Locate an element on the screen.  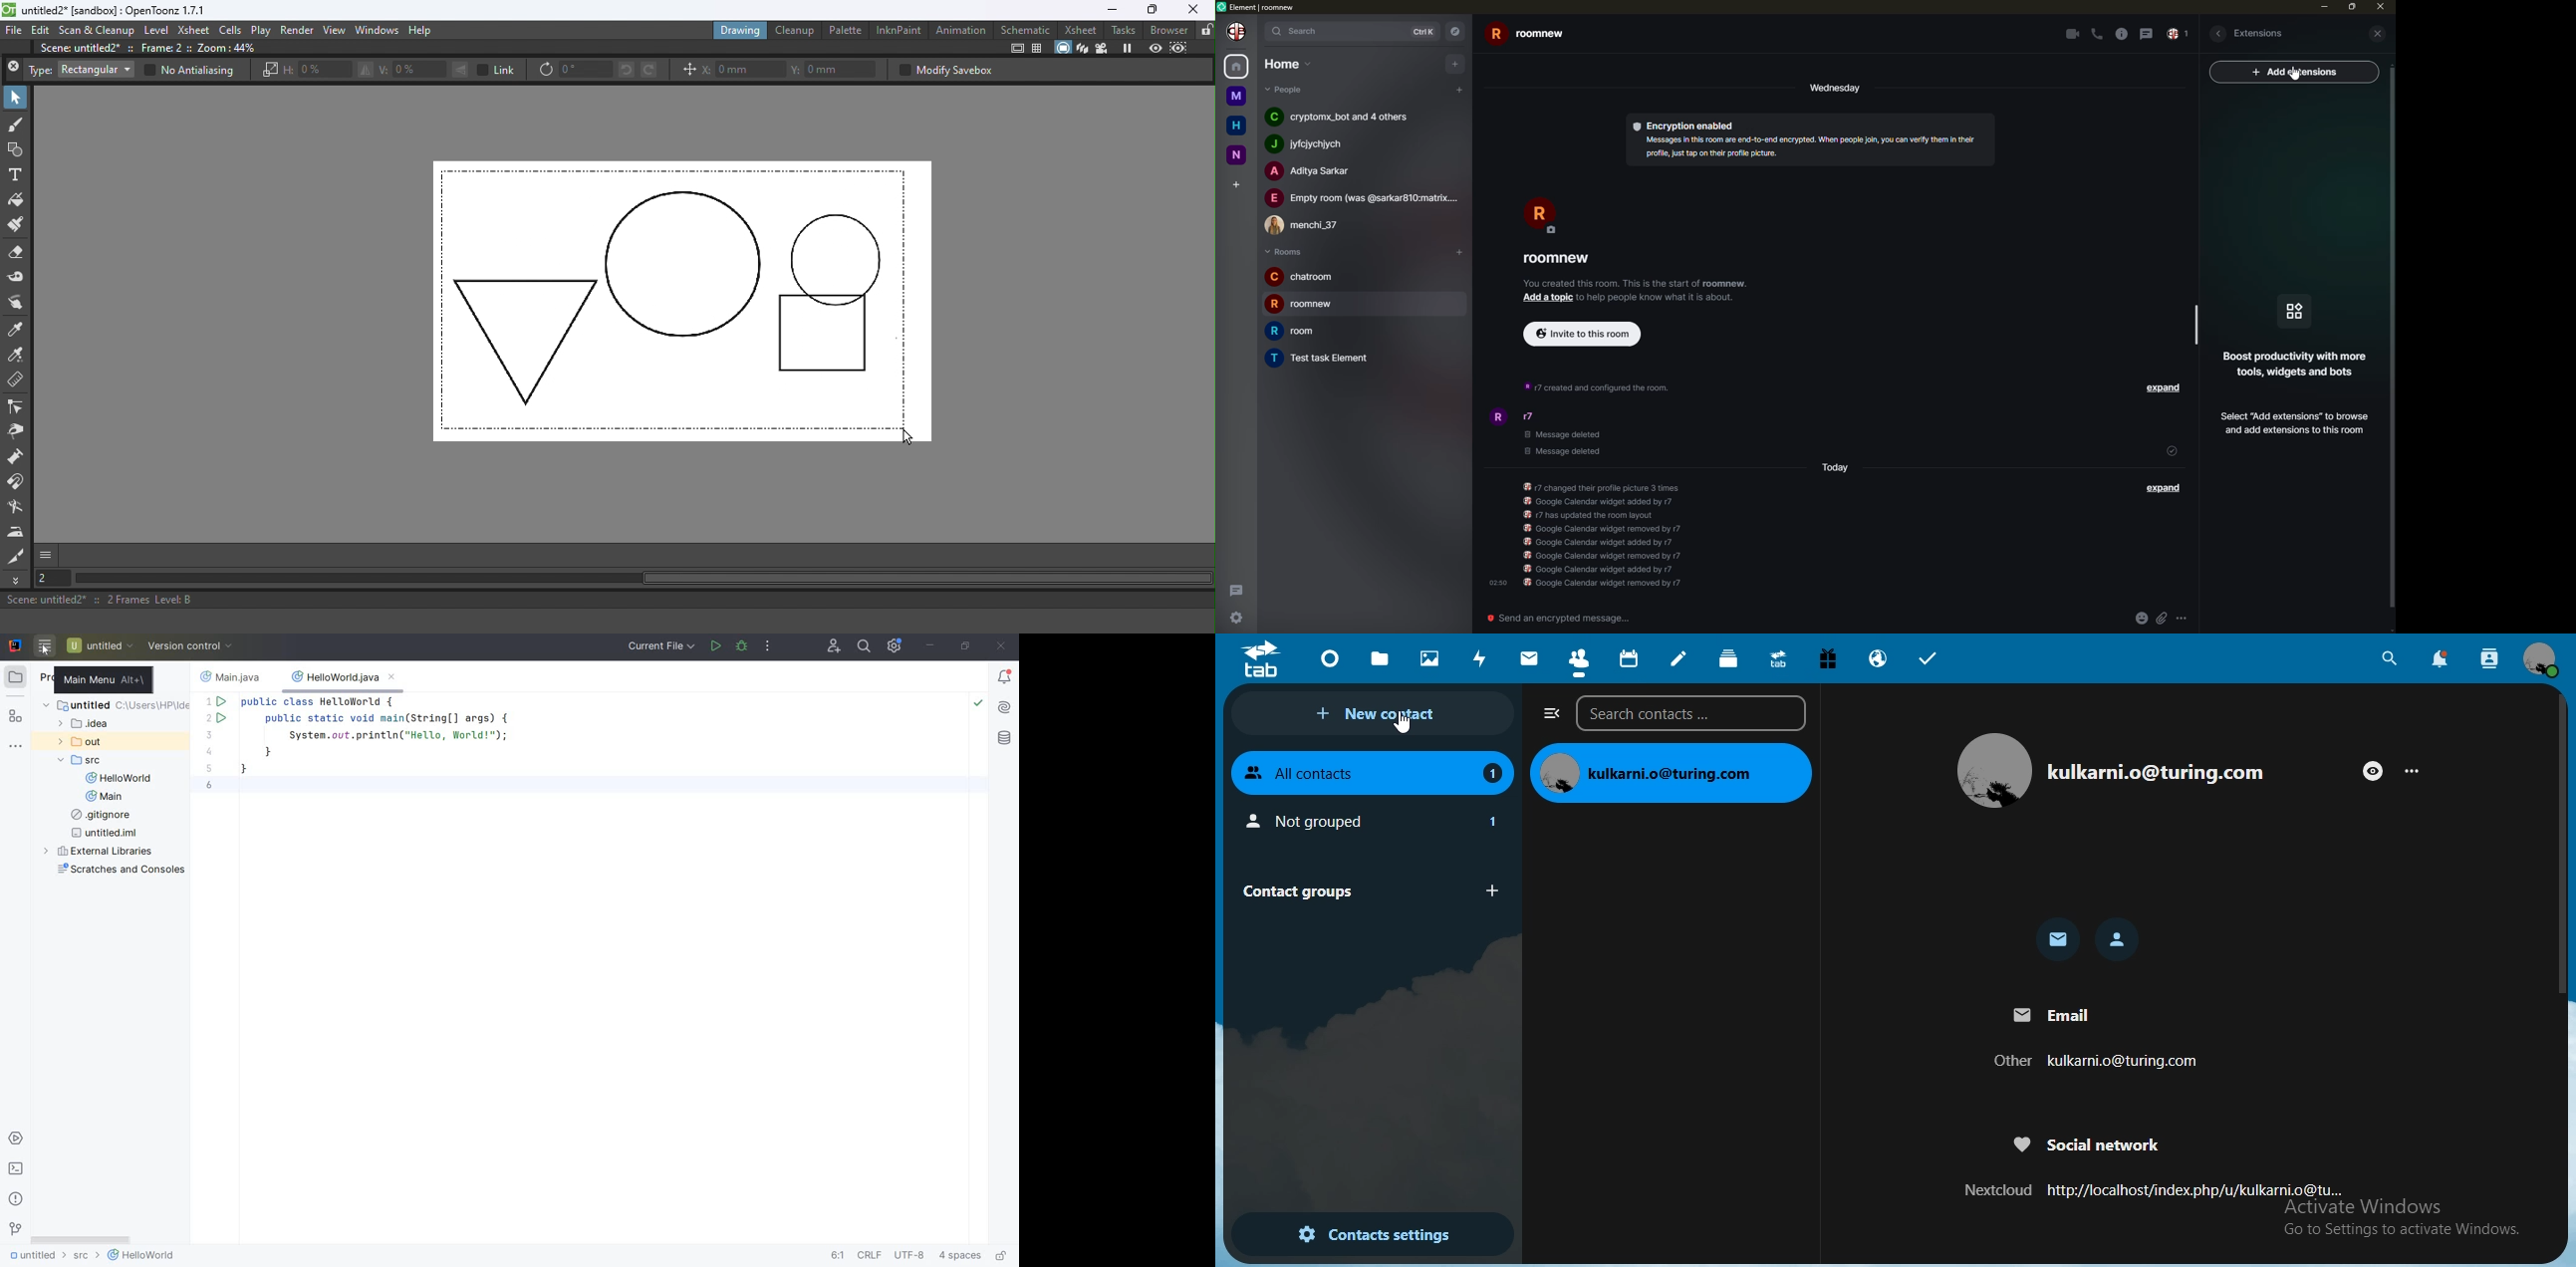
rooms is located at coordinates (1284, 251).